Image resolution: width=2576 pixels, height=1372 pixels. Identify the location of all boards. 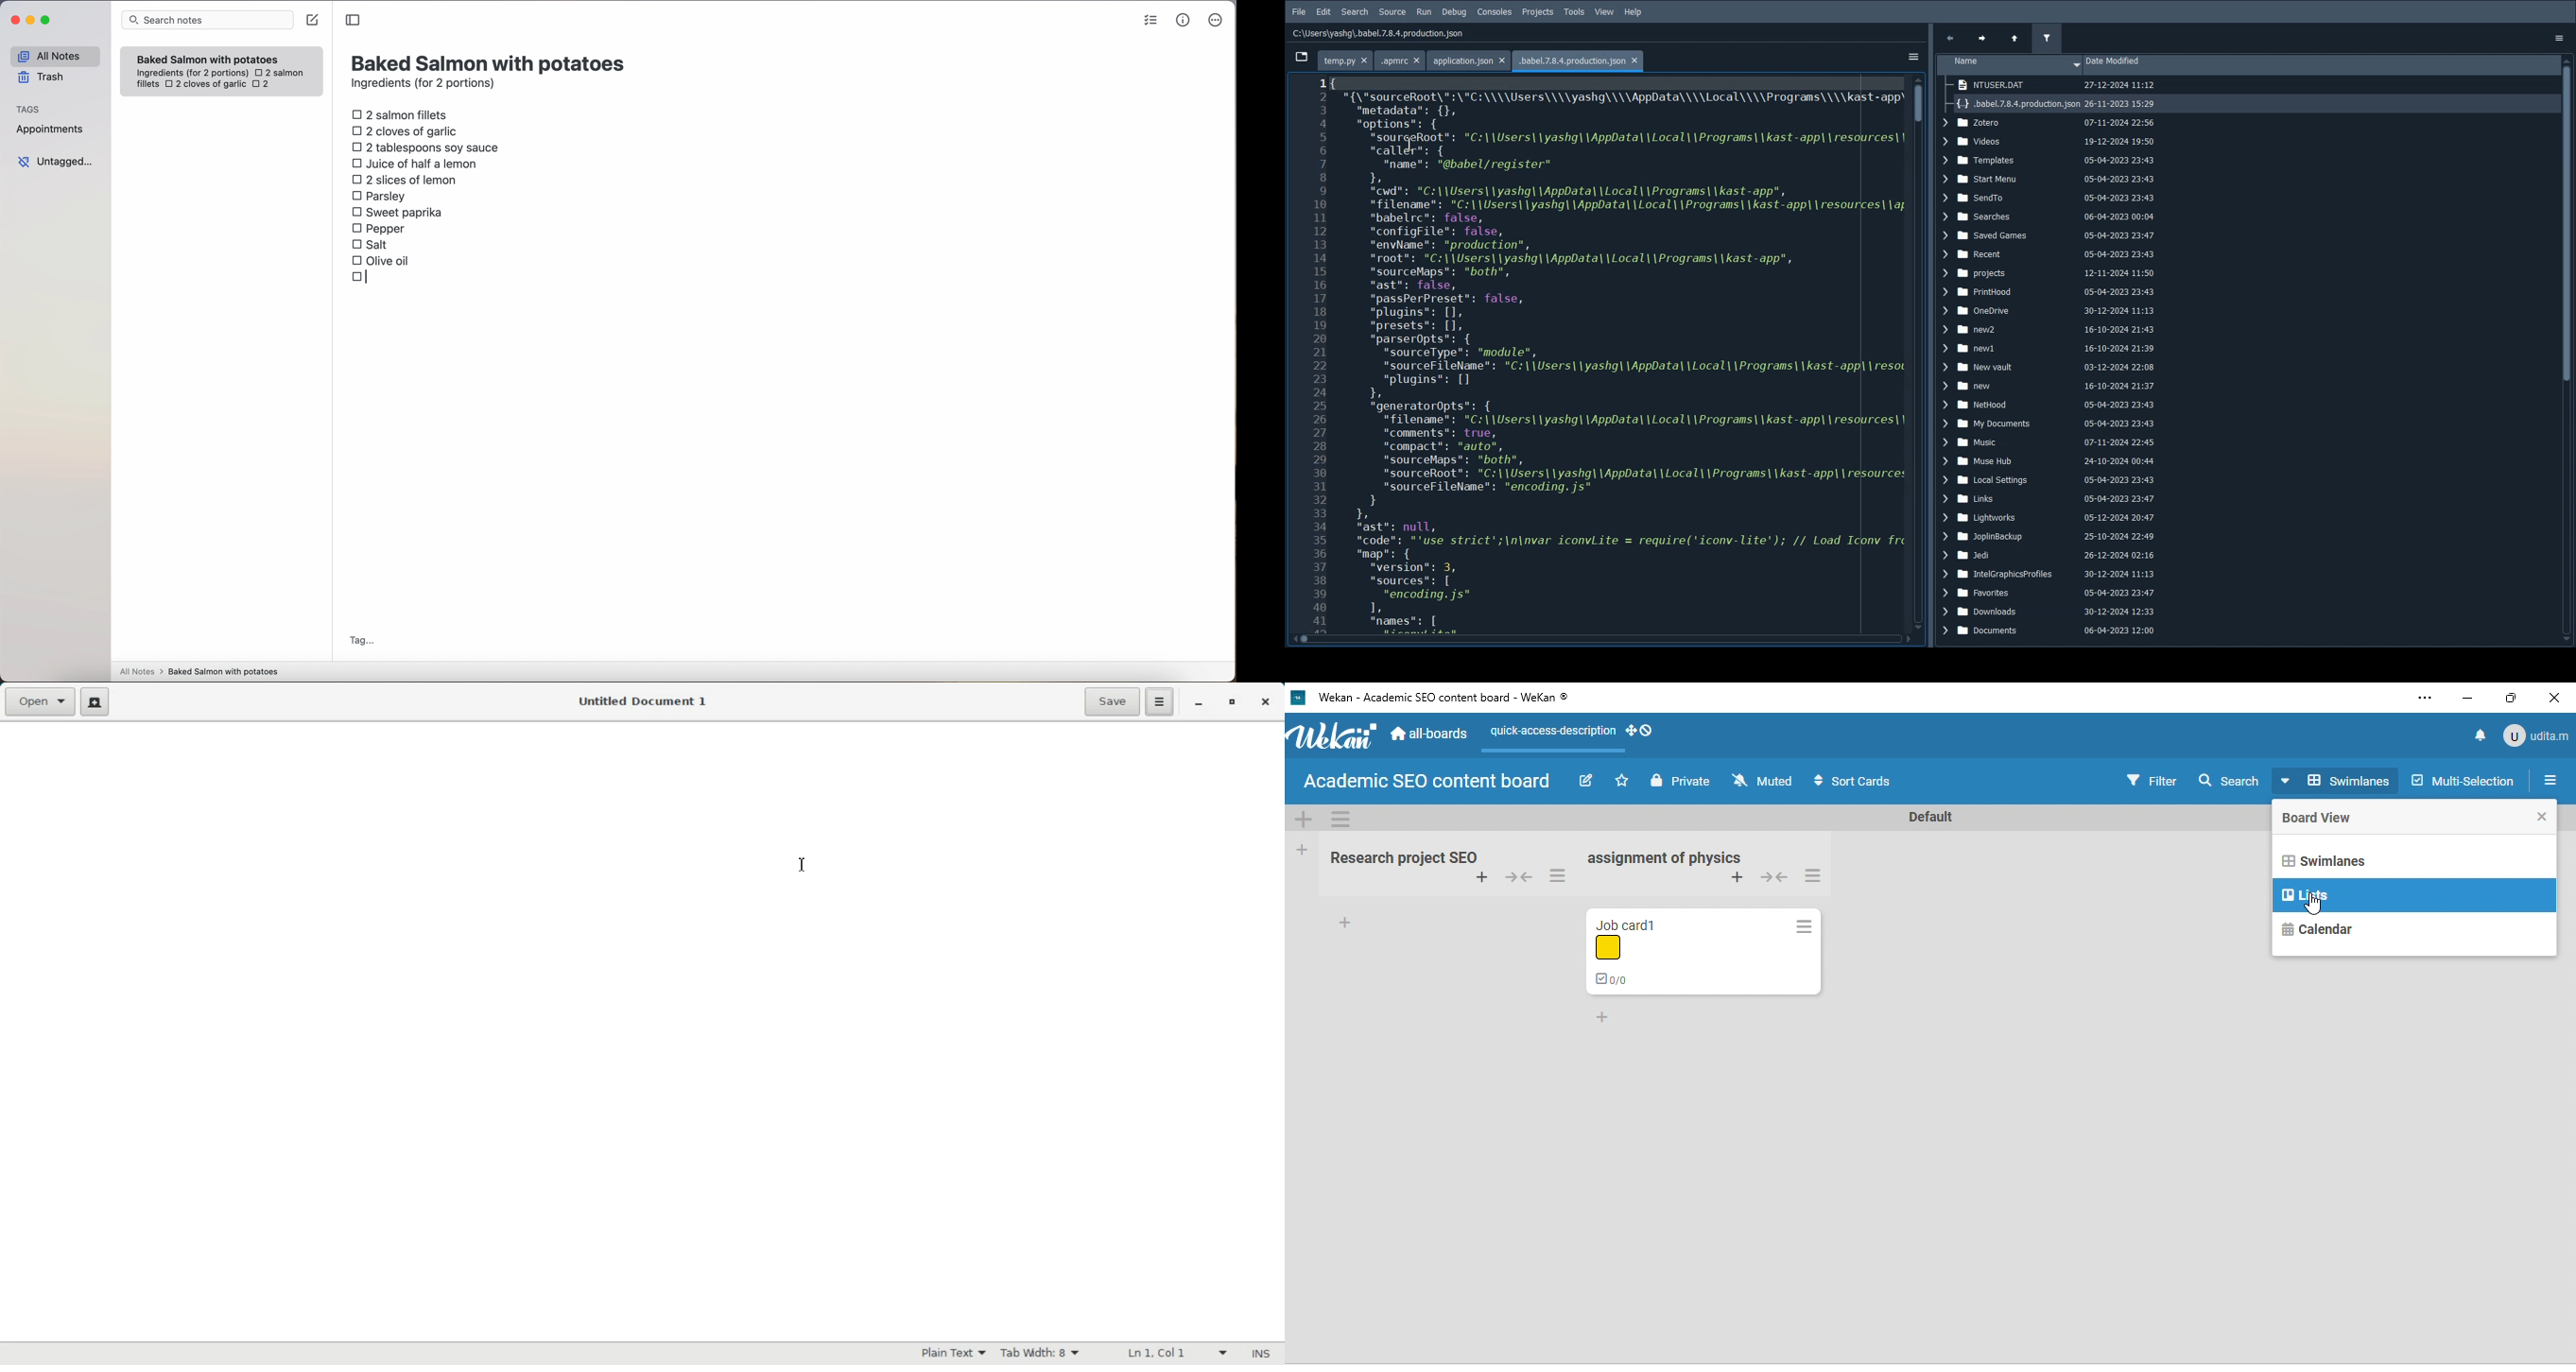
(1428, 734).